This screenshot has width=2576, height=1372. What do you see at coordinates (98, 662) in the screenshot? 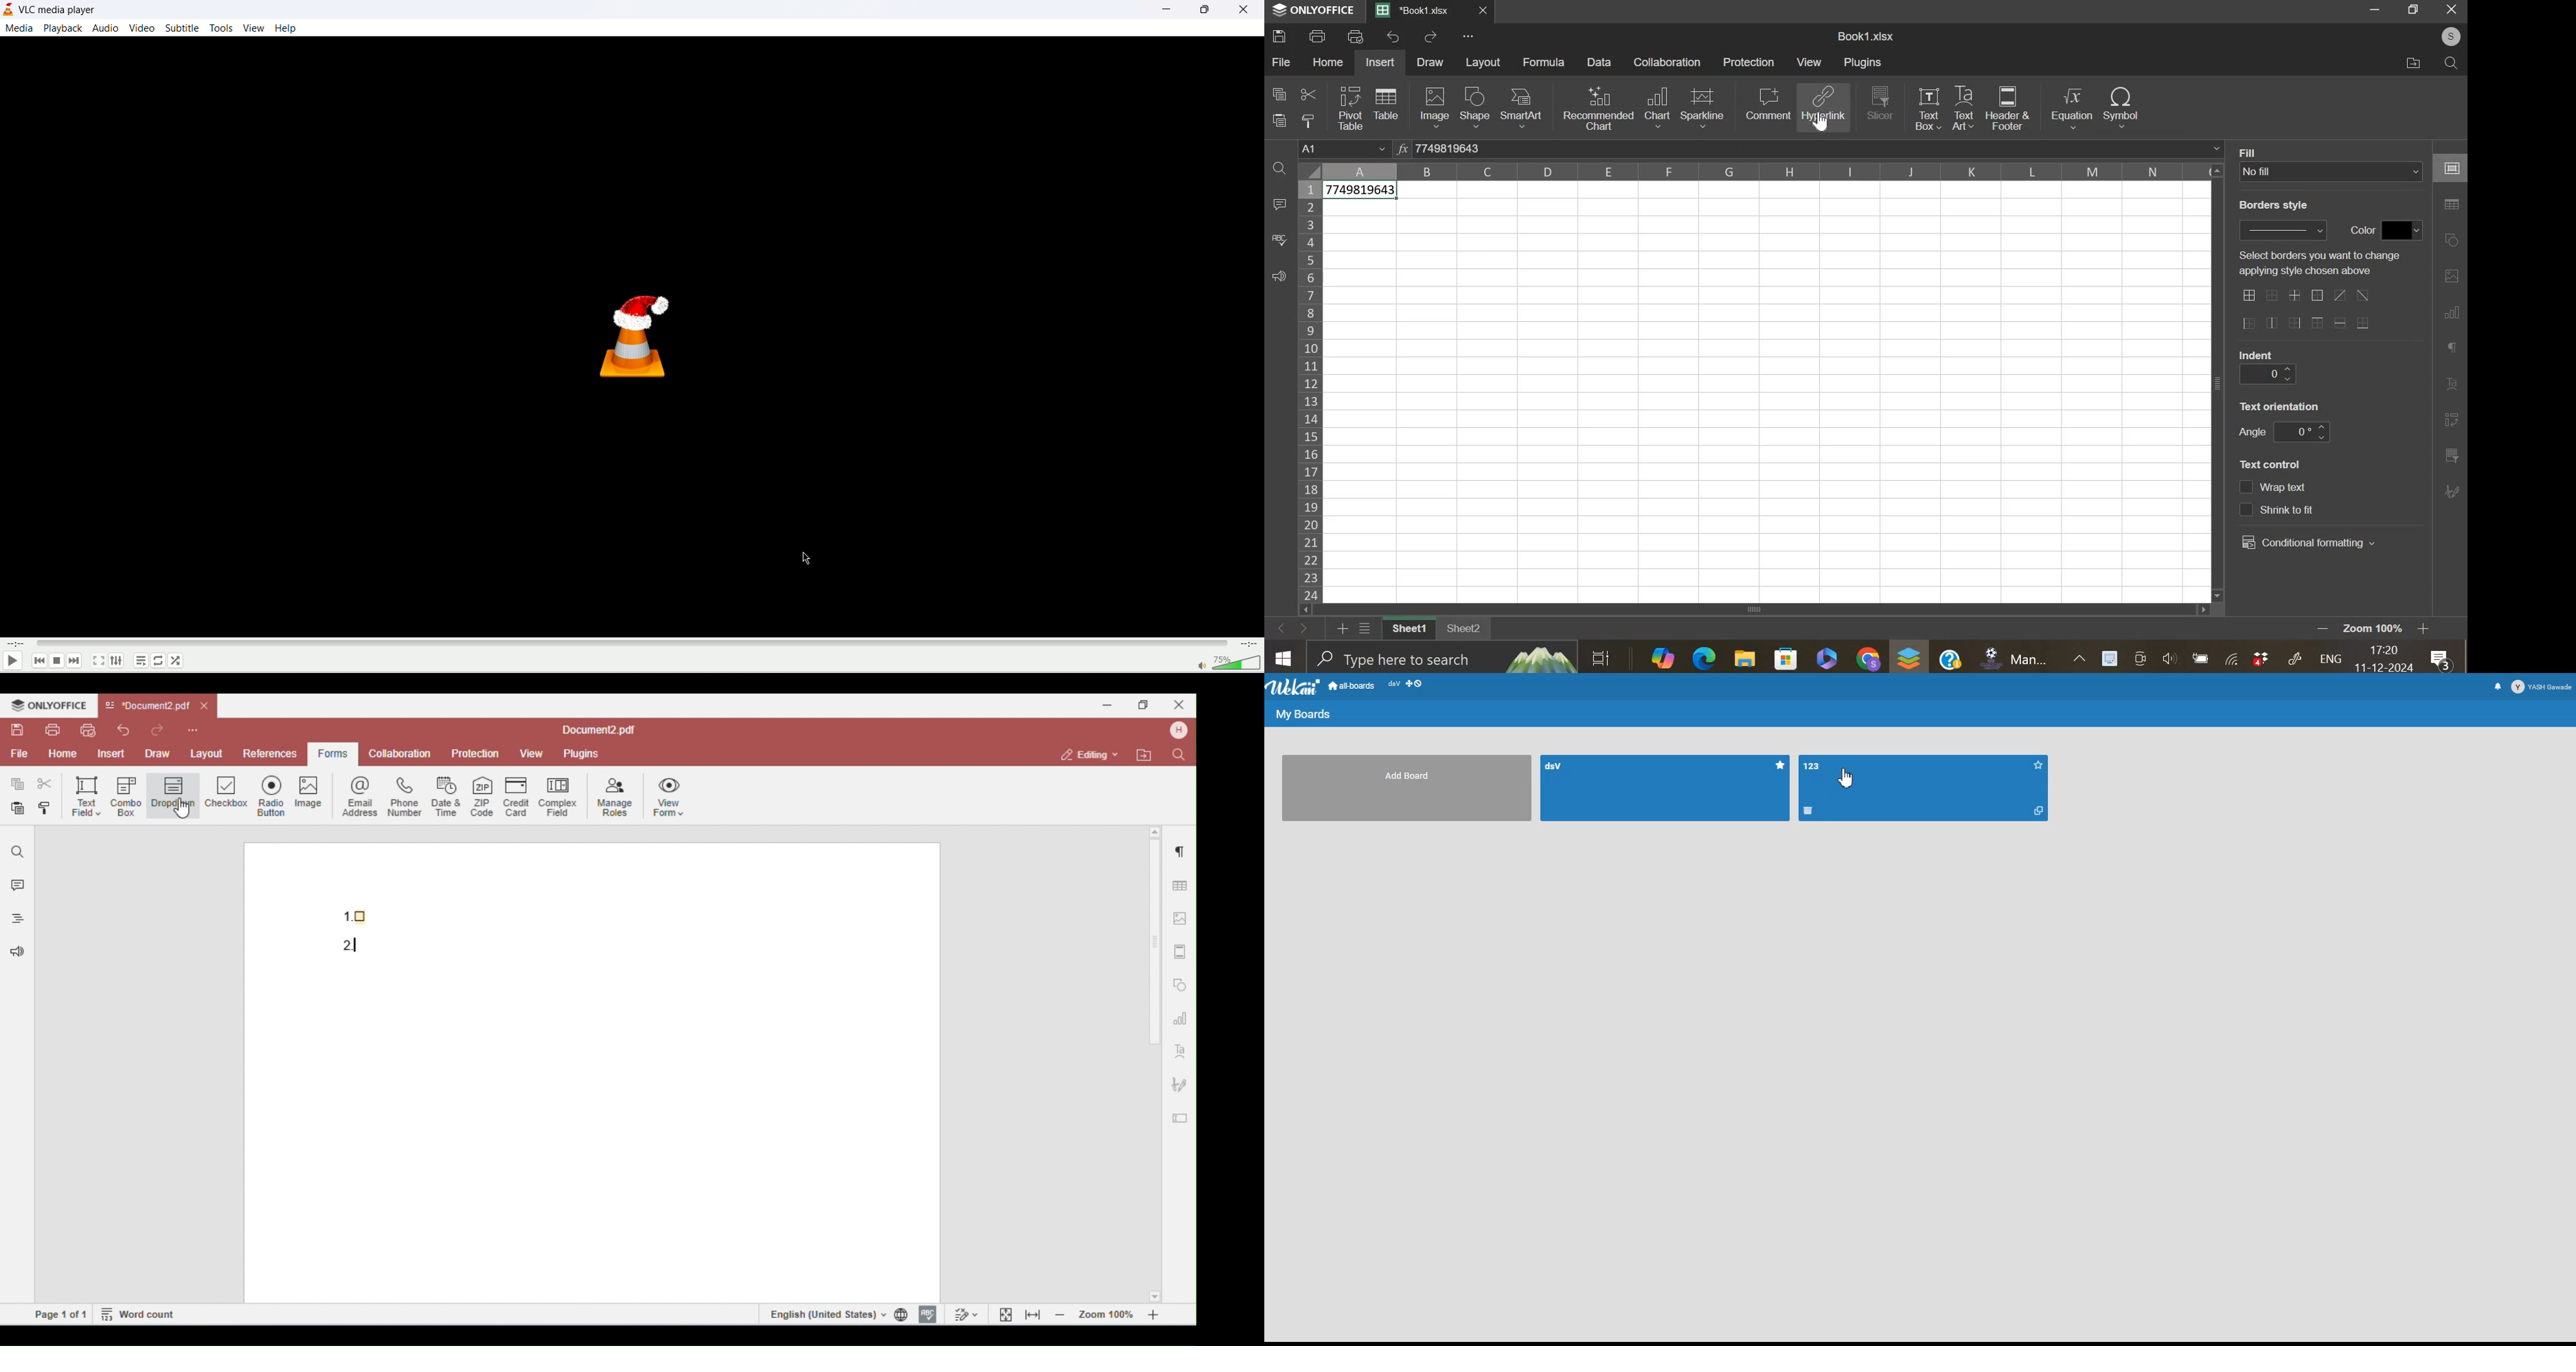
I see `fullscreen` at bounding box center [98, 662].